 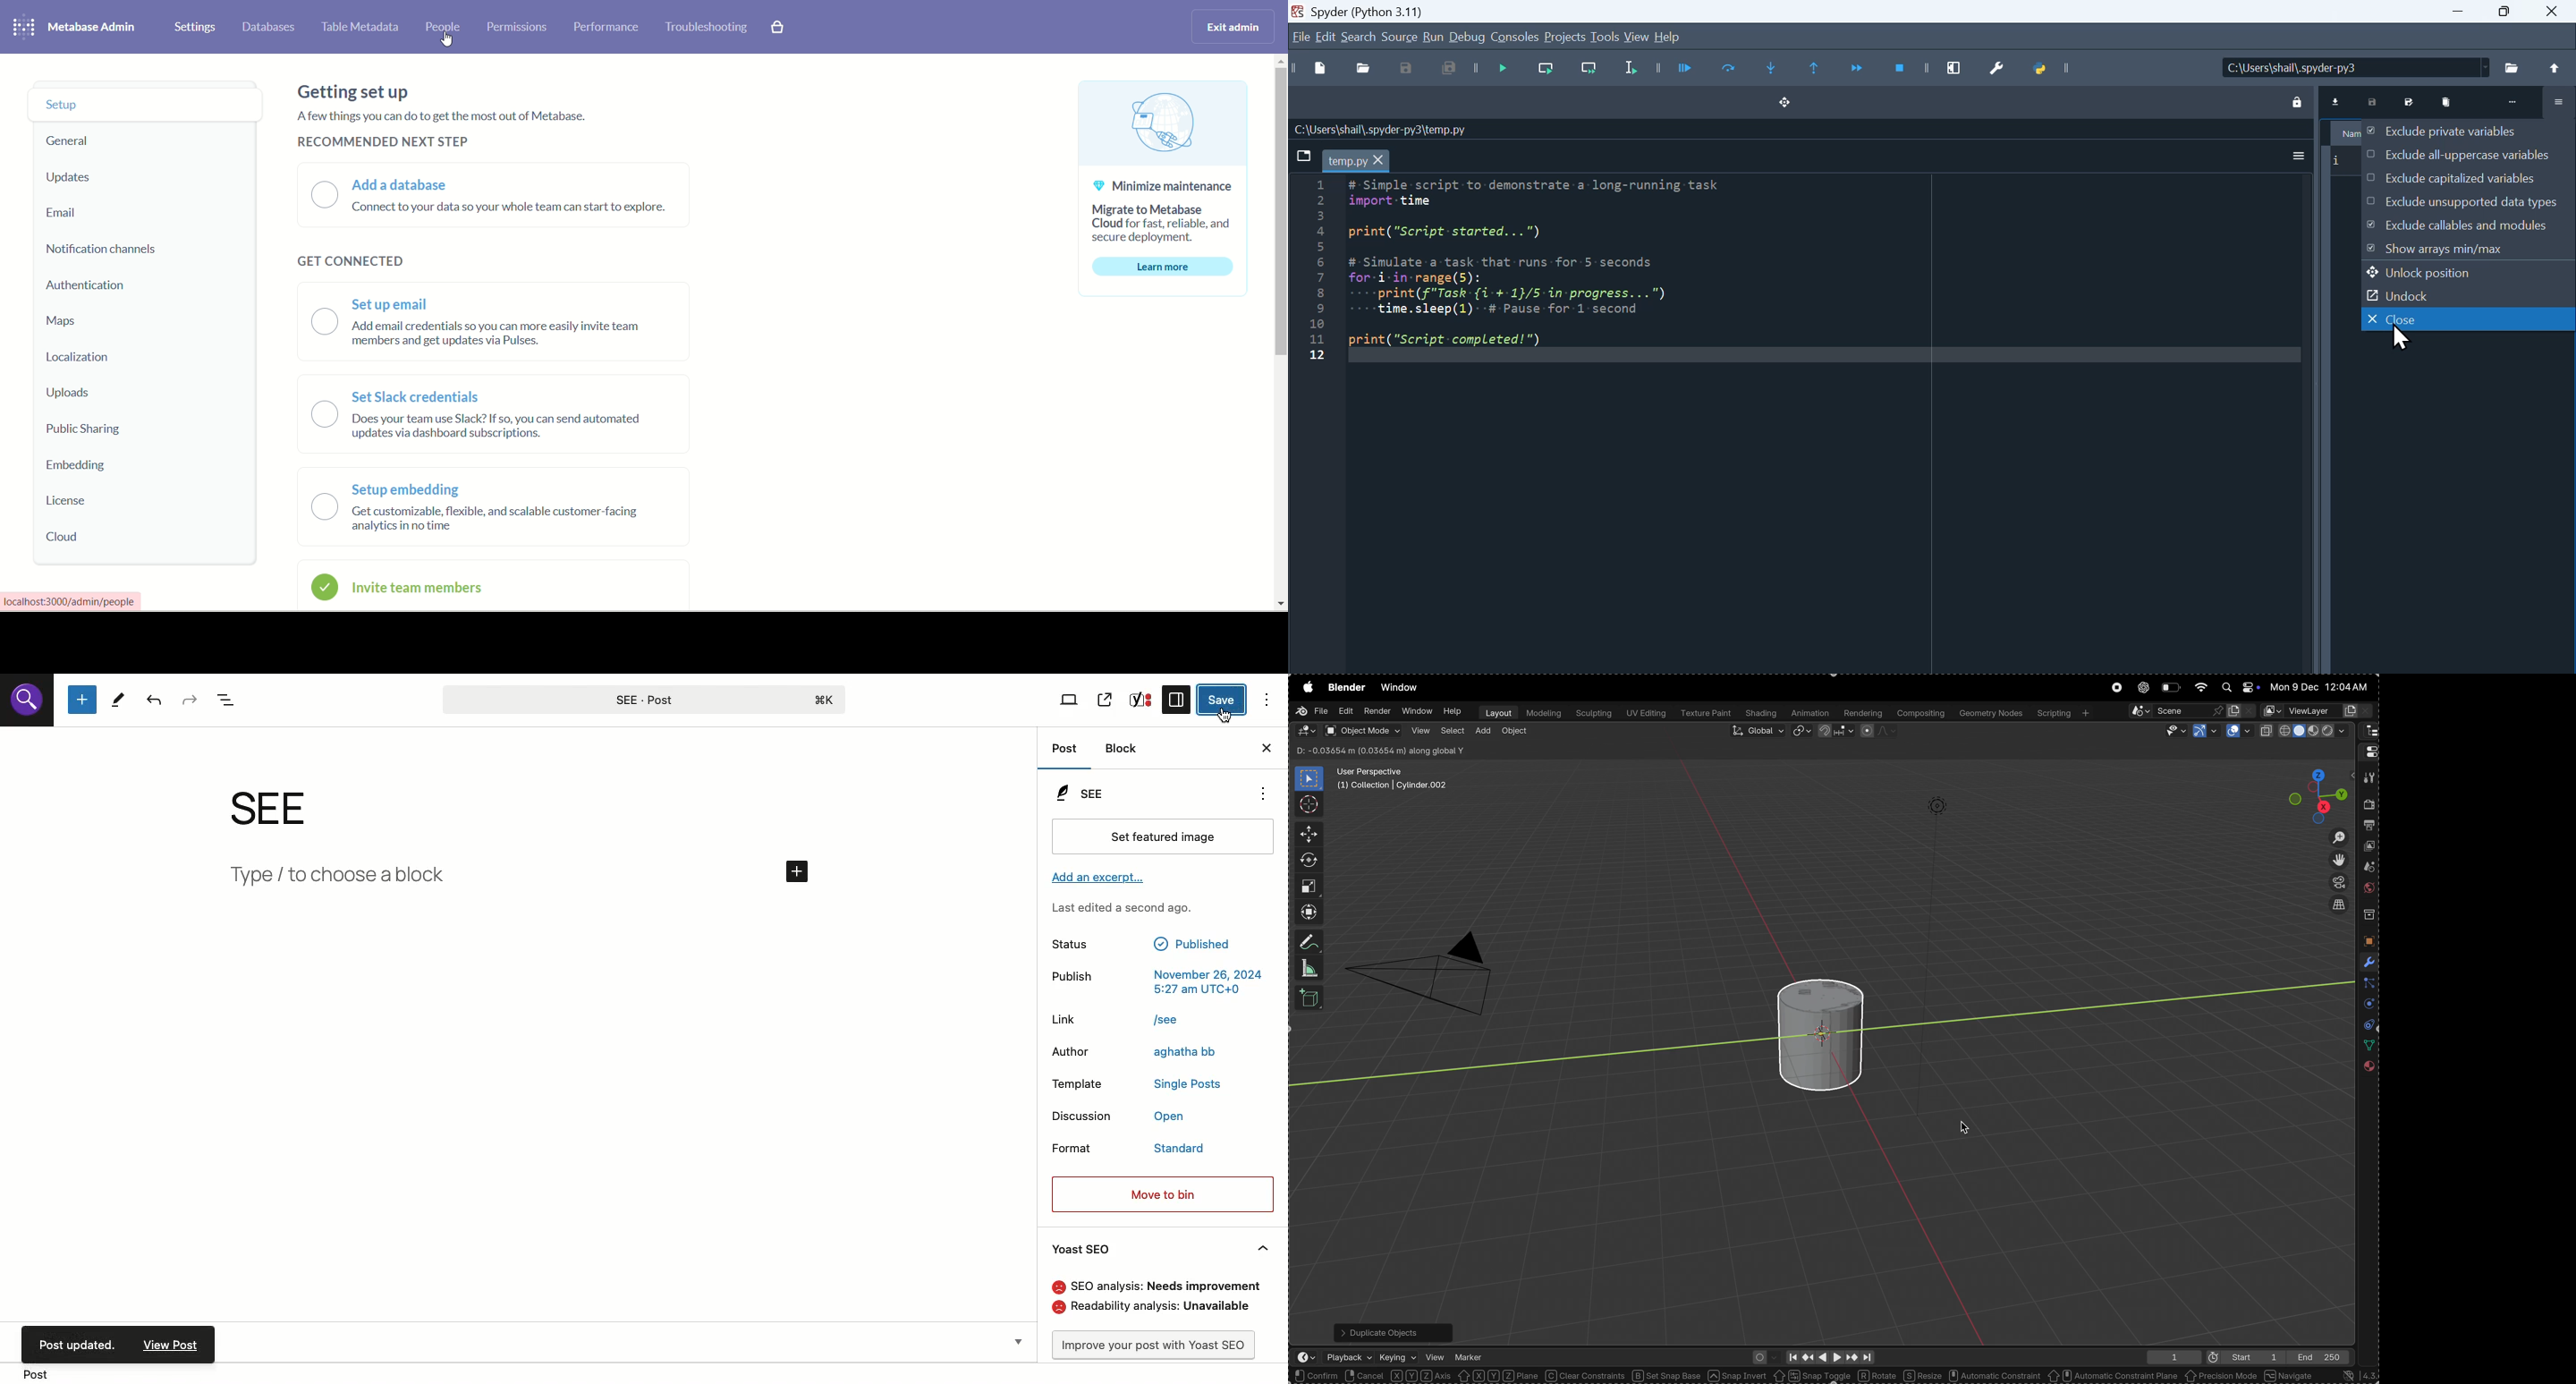 I want to click on Maximize, so click(x=2506, y=13).